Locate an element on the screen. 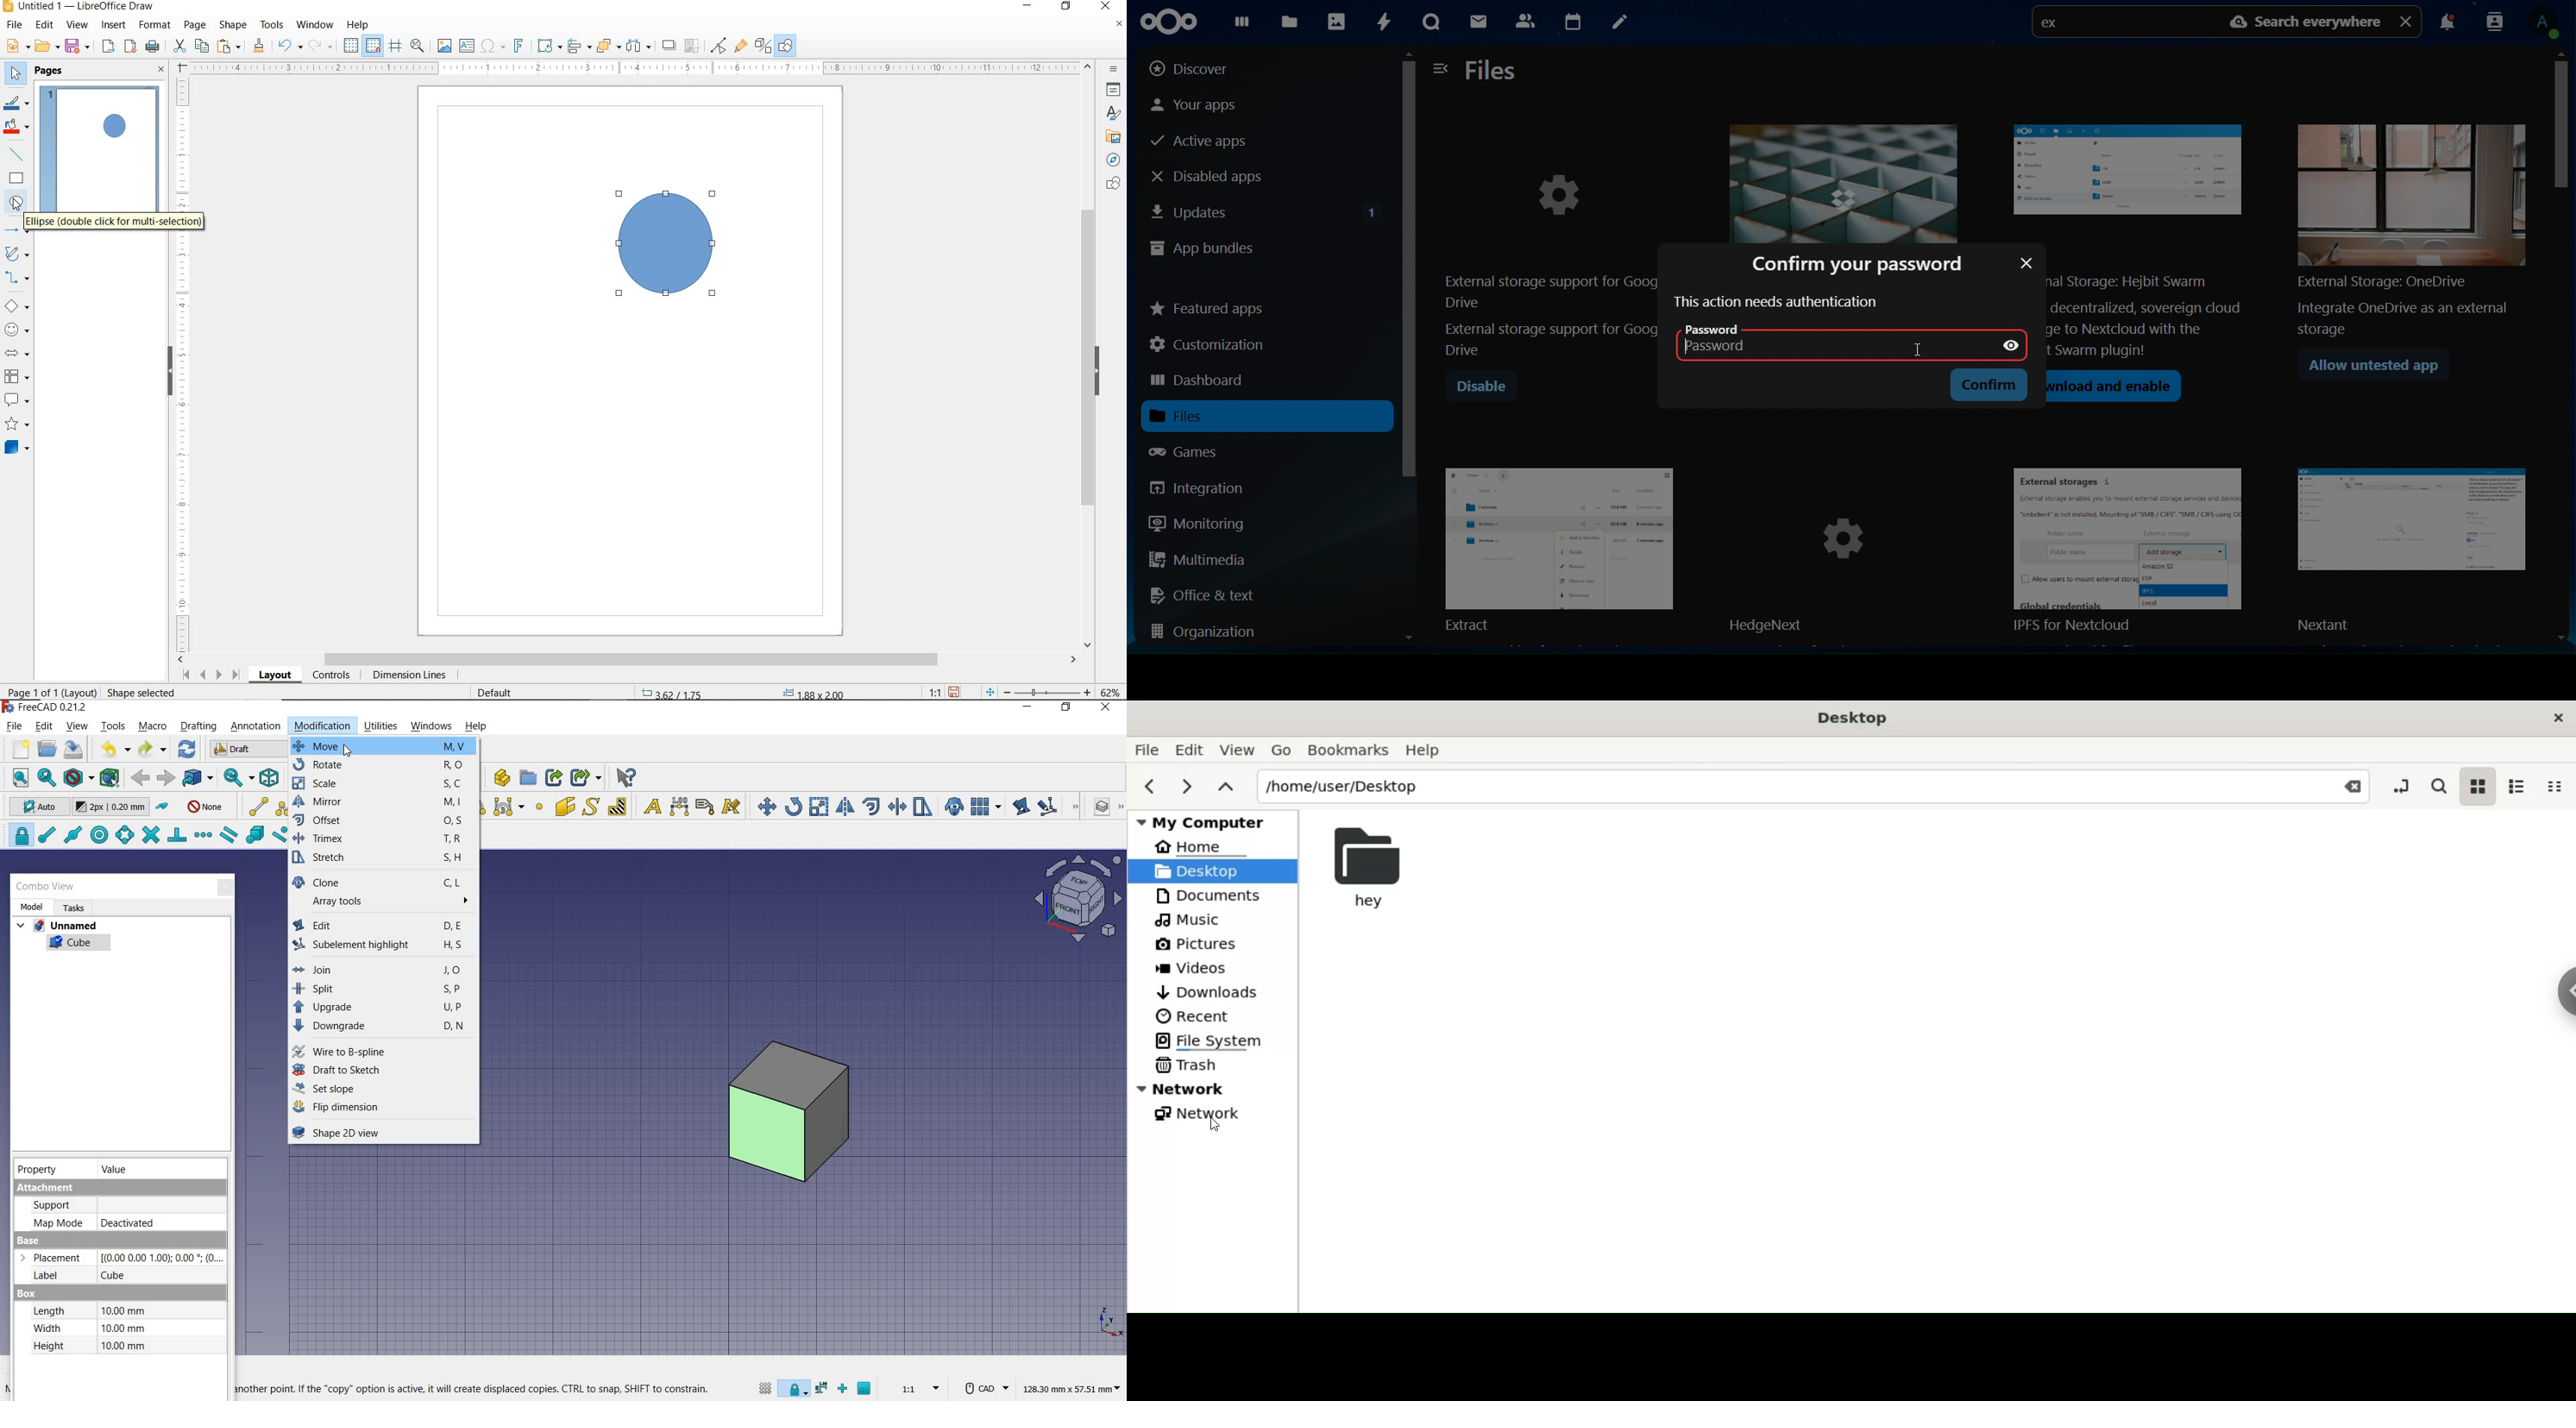 The width and height of the screenshot is (2576, 1428). rotate is located at coordinates (384, 766).